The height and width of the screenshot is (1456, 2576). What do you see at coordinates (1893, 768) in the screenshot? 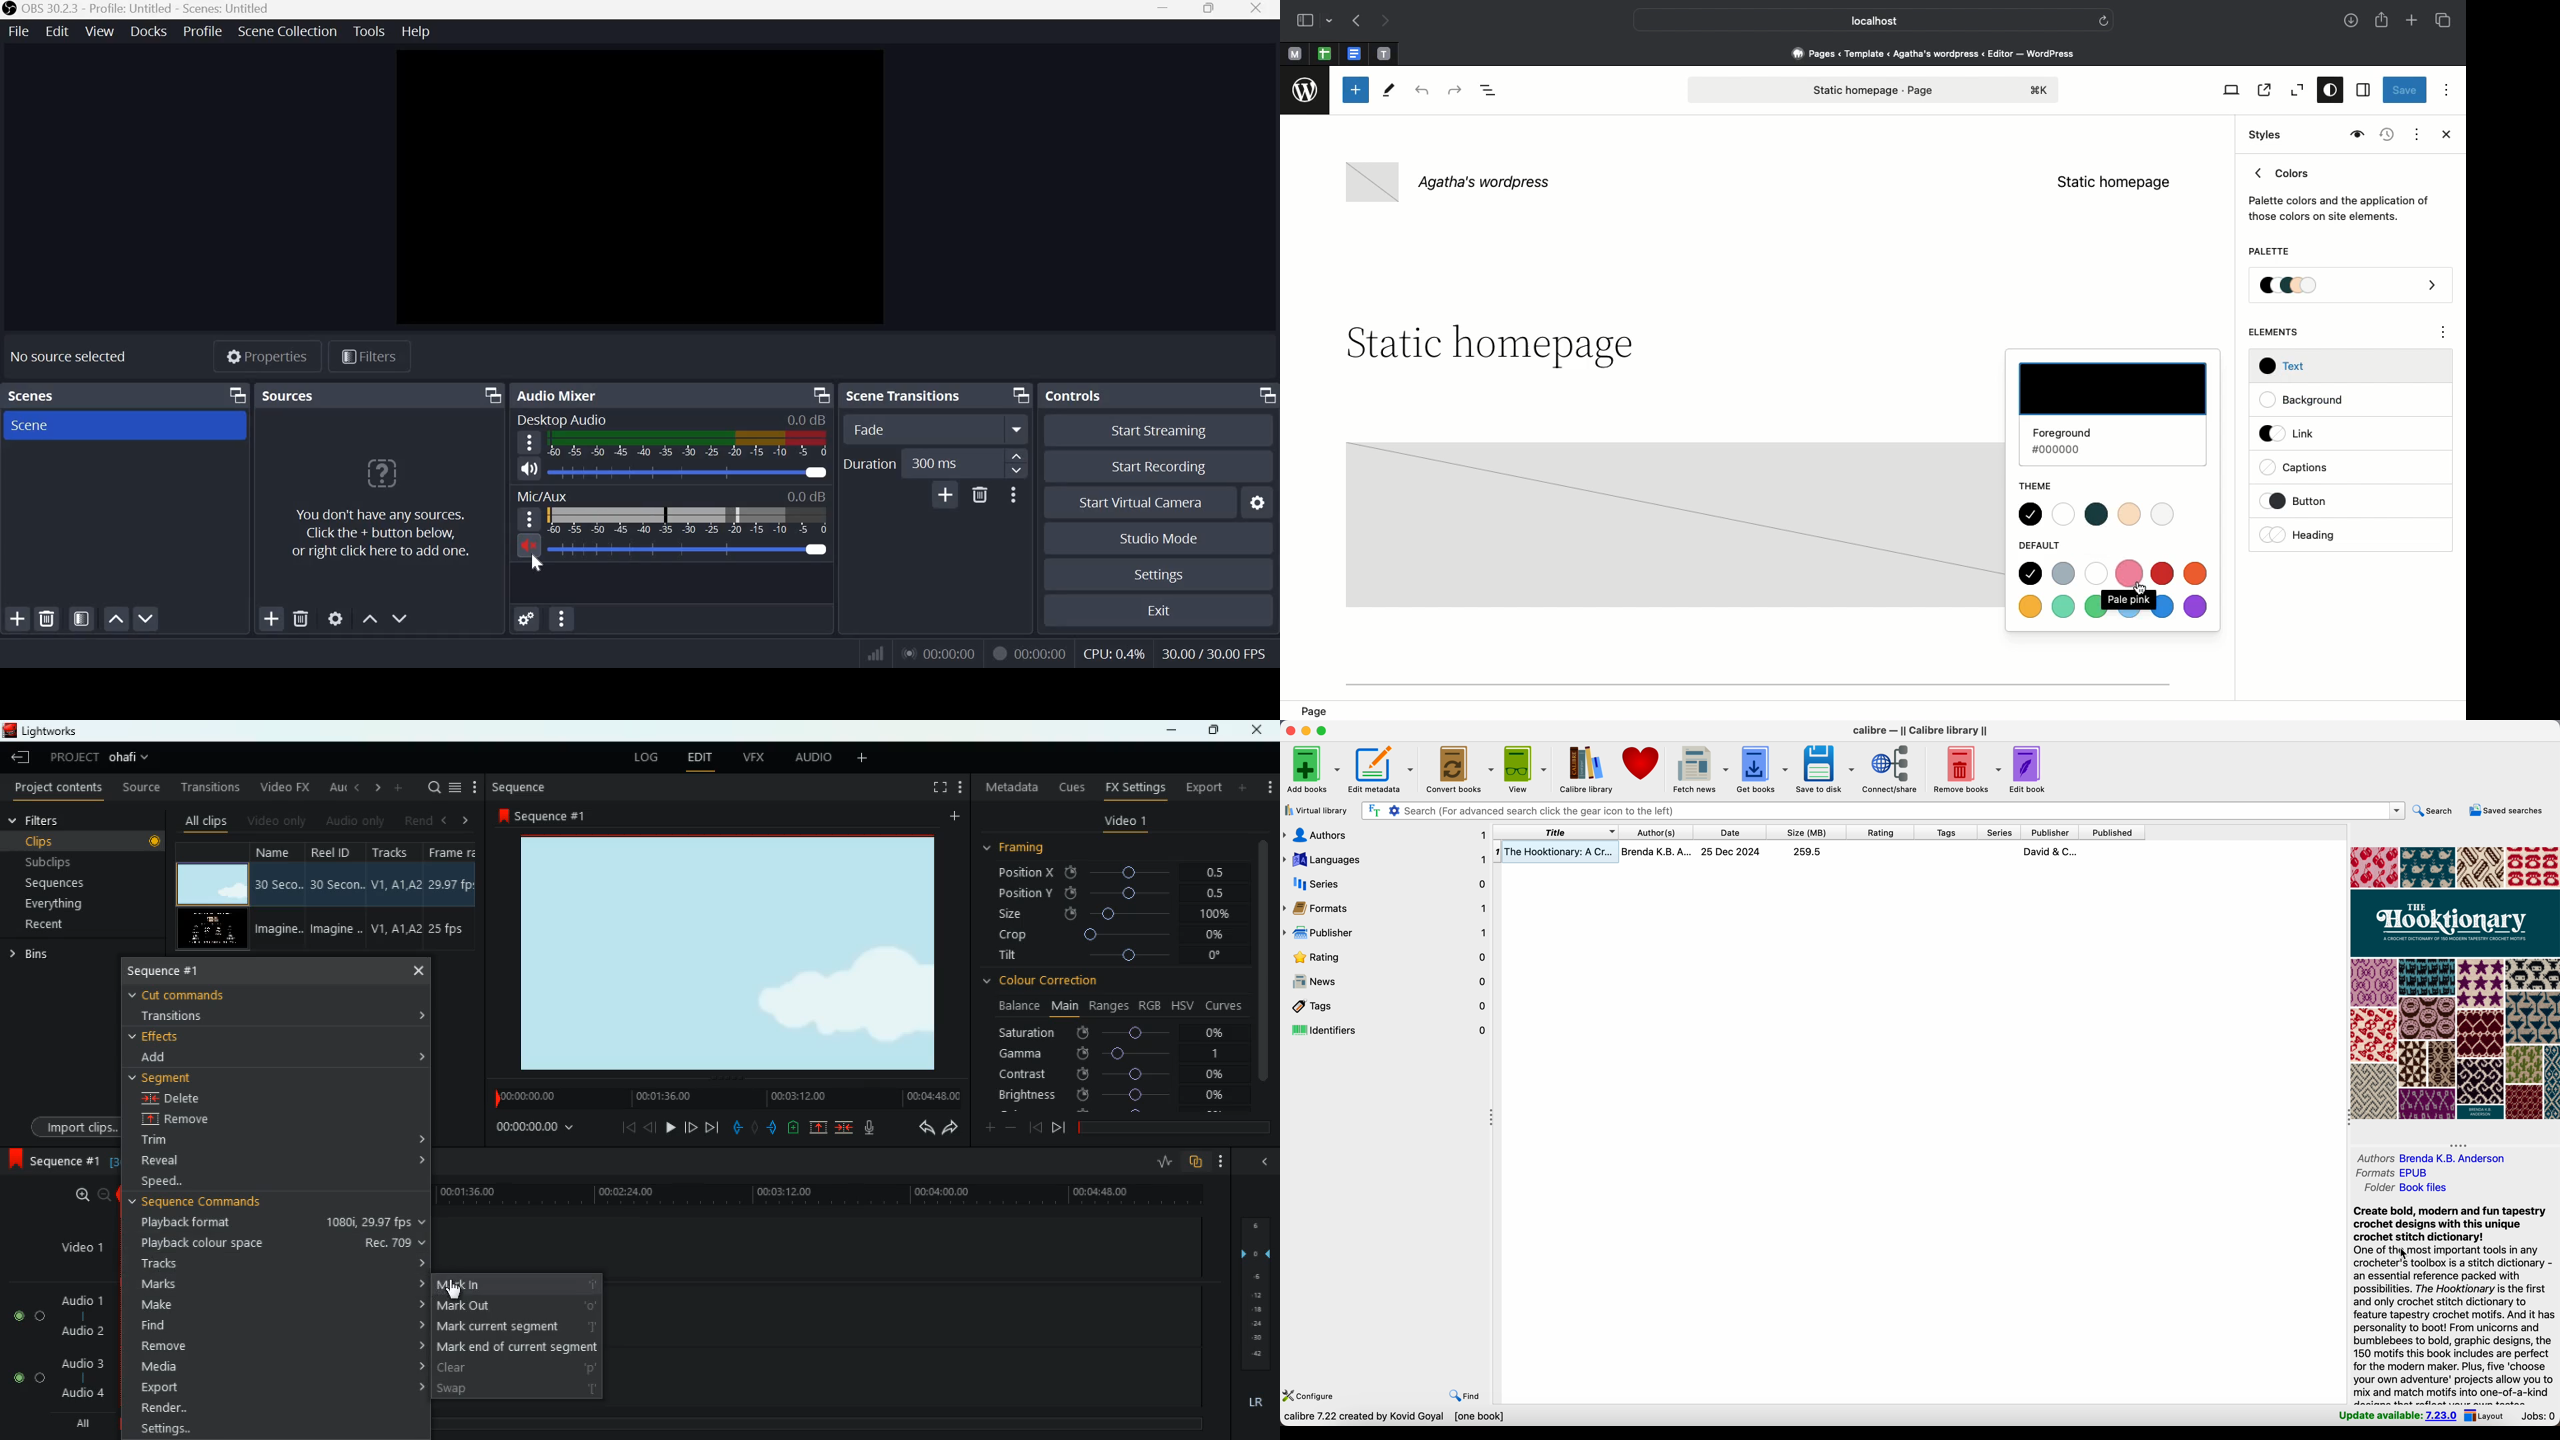
I see `connect/share` at bounding box center [1893, 768].